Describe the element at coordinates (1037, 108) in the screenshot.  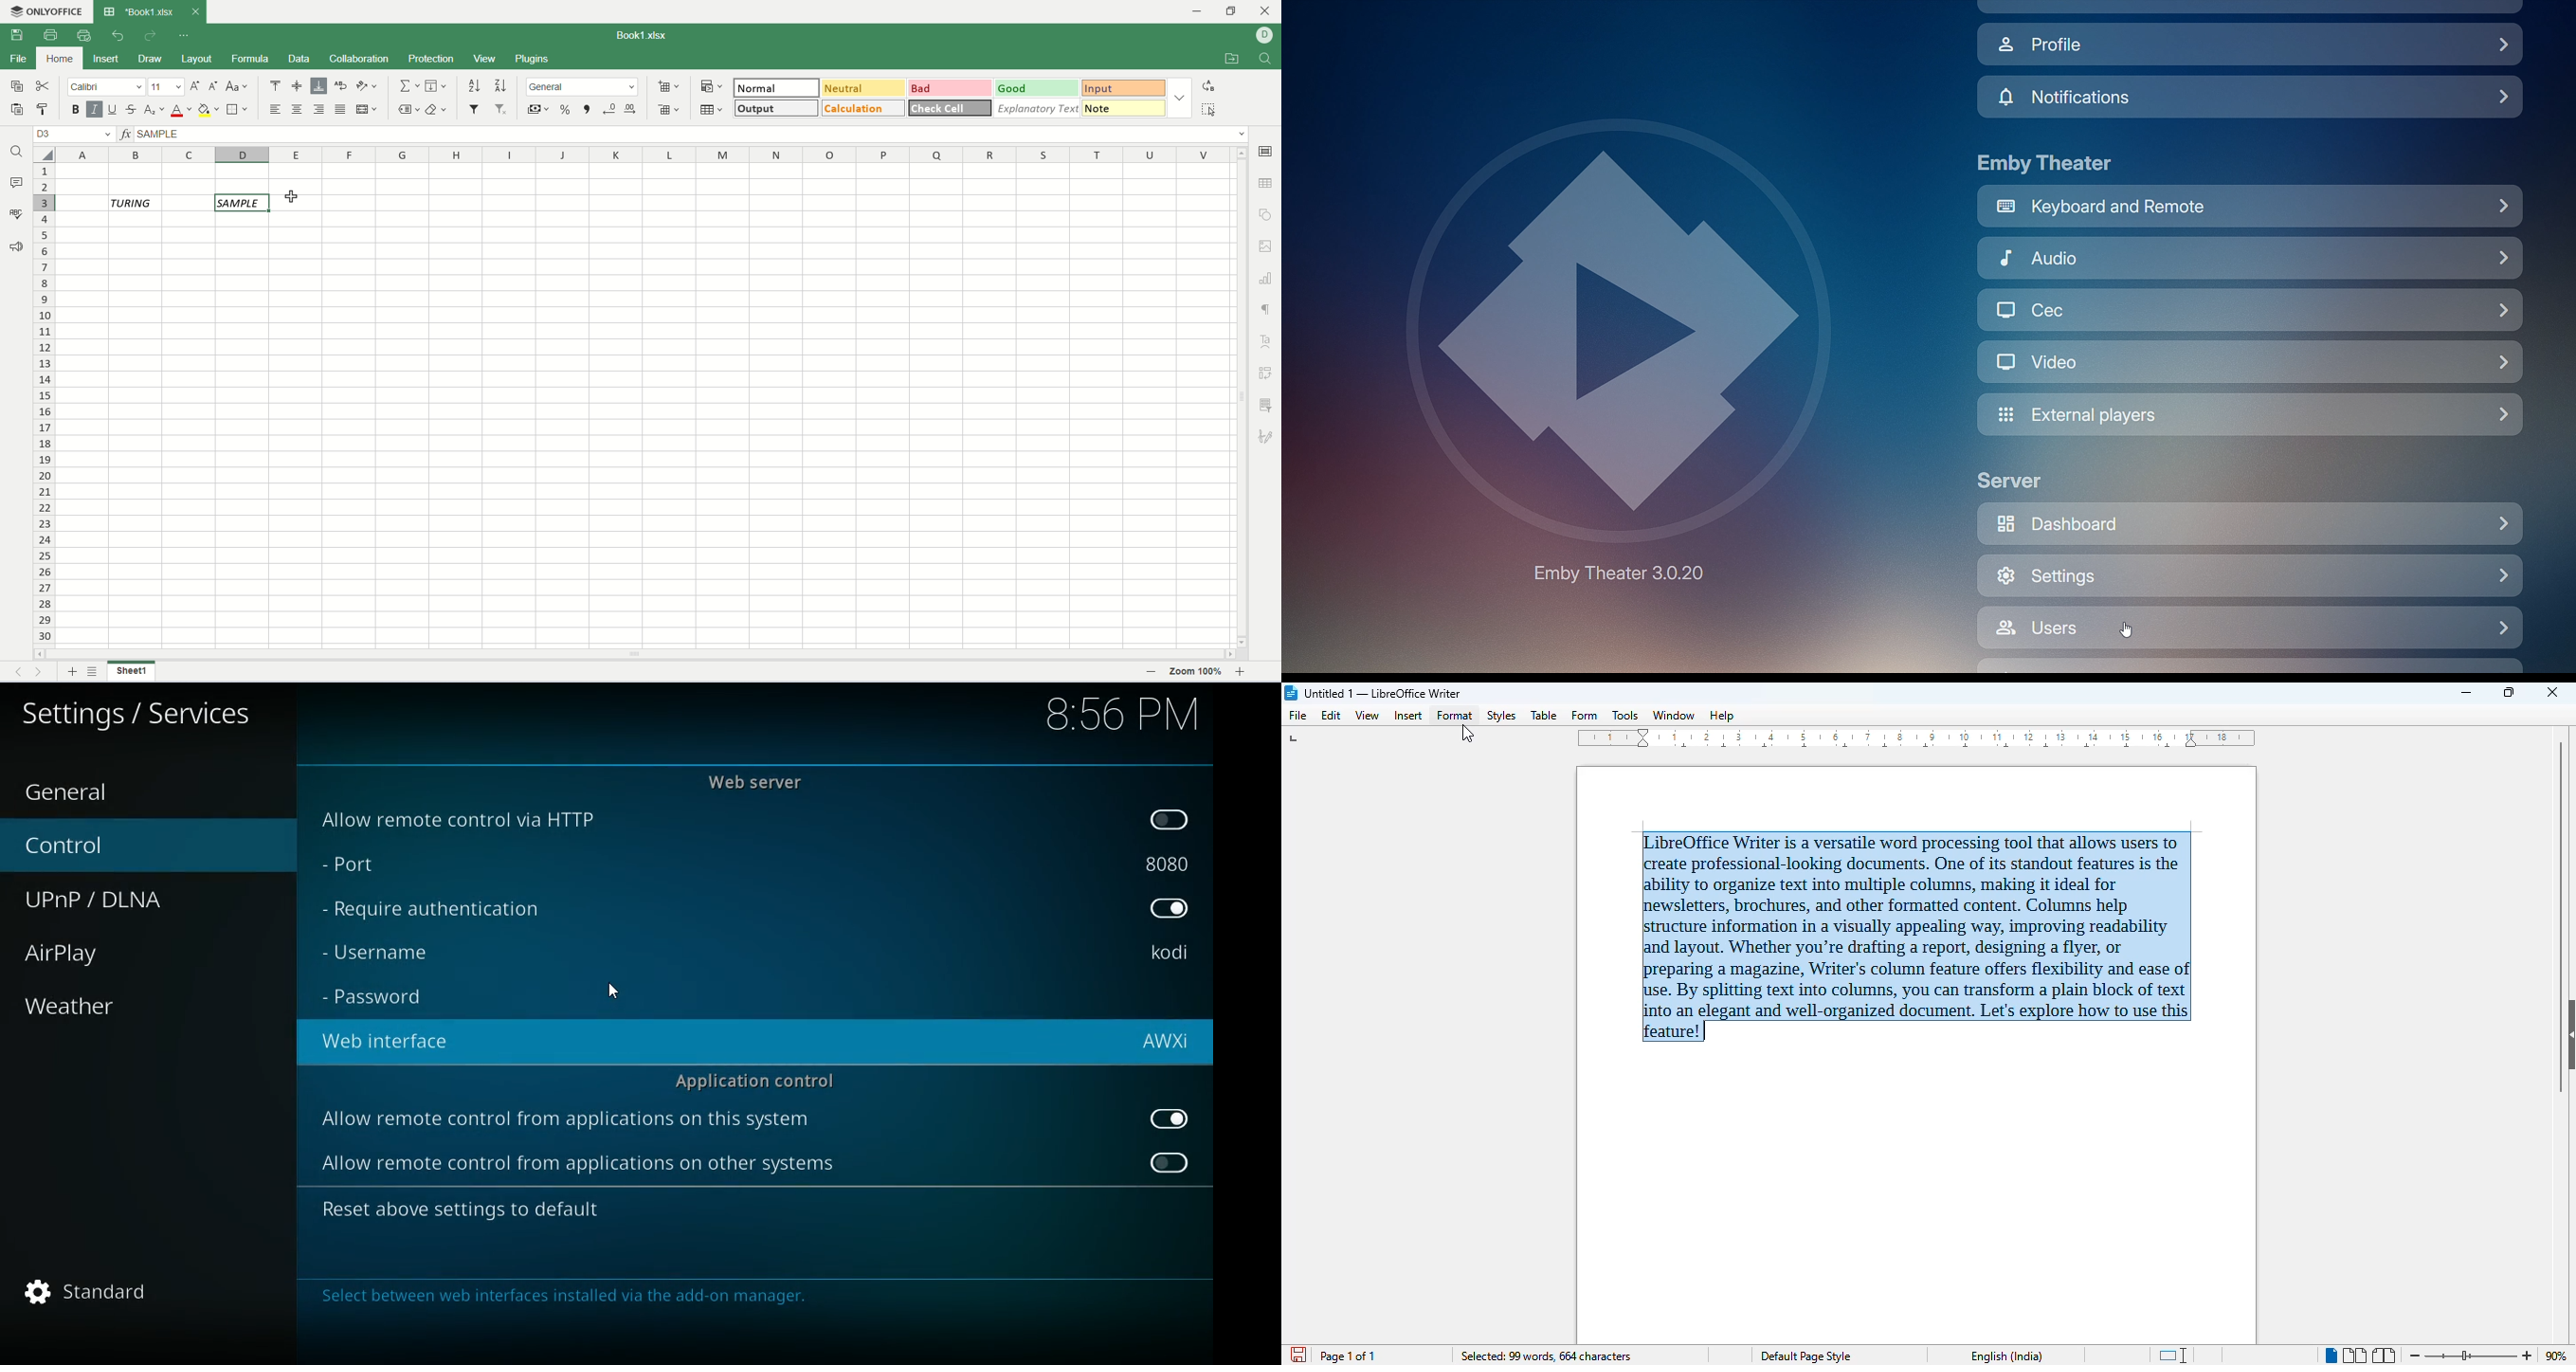
I see `explanatory text` at that location.